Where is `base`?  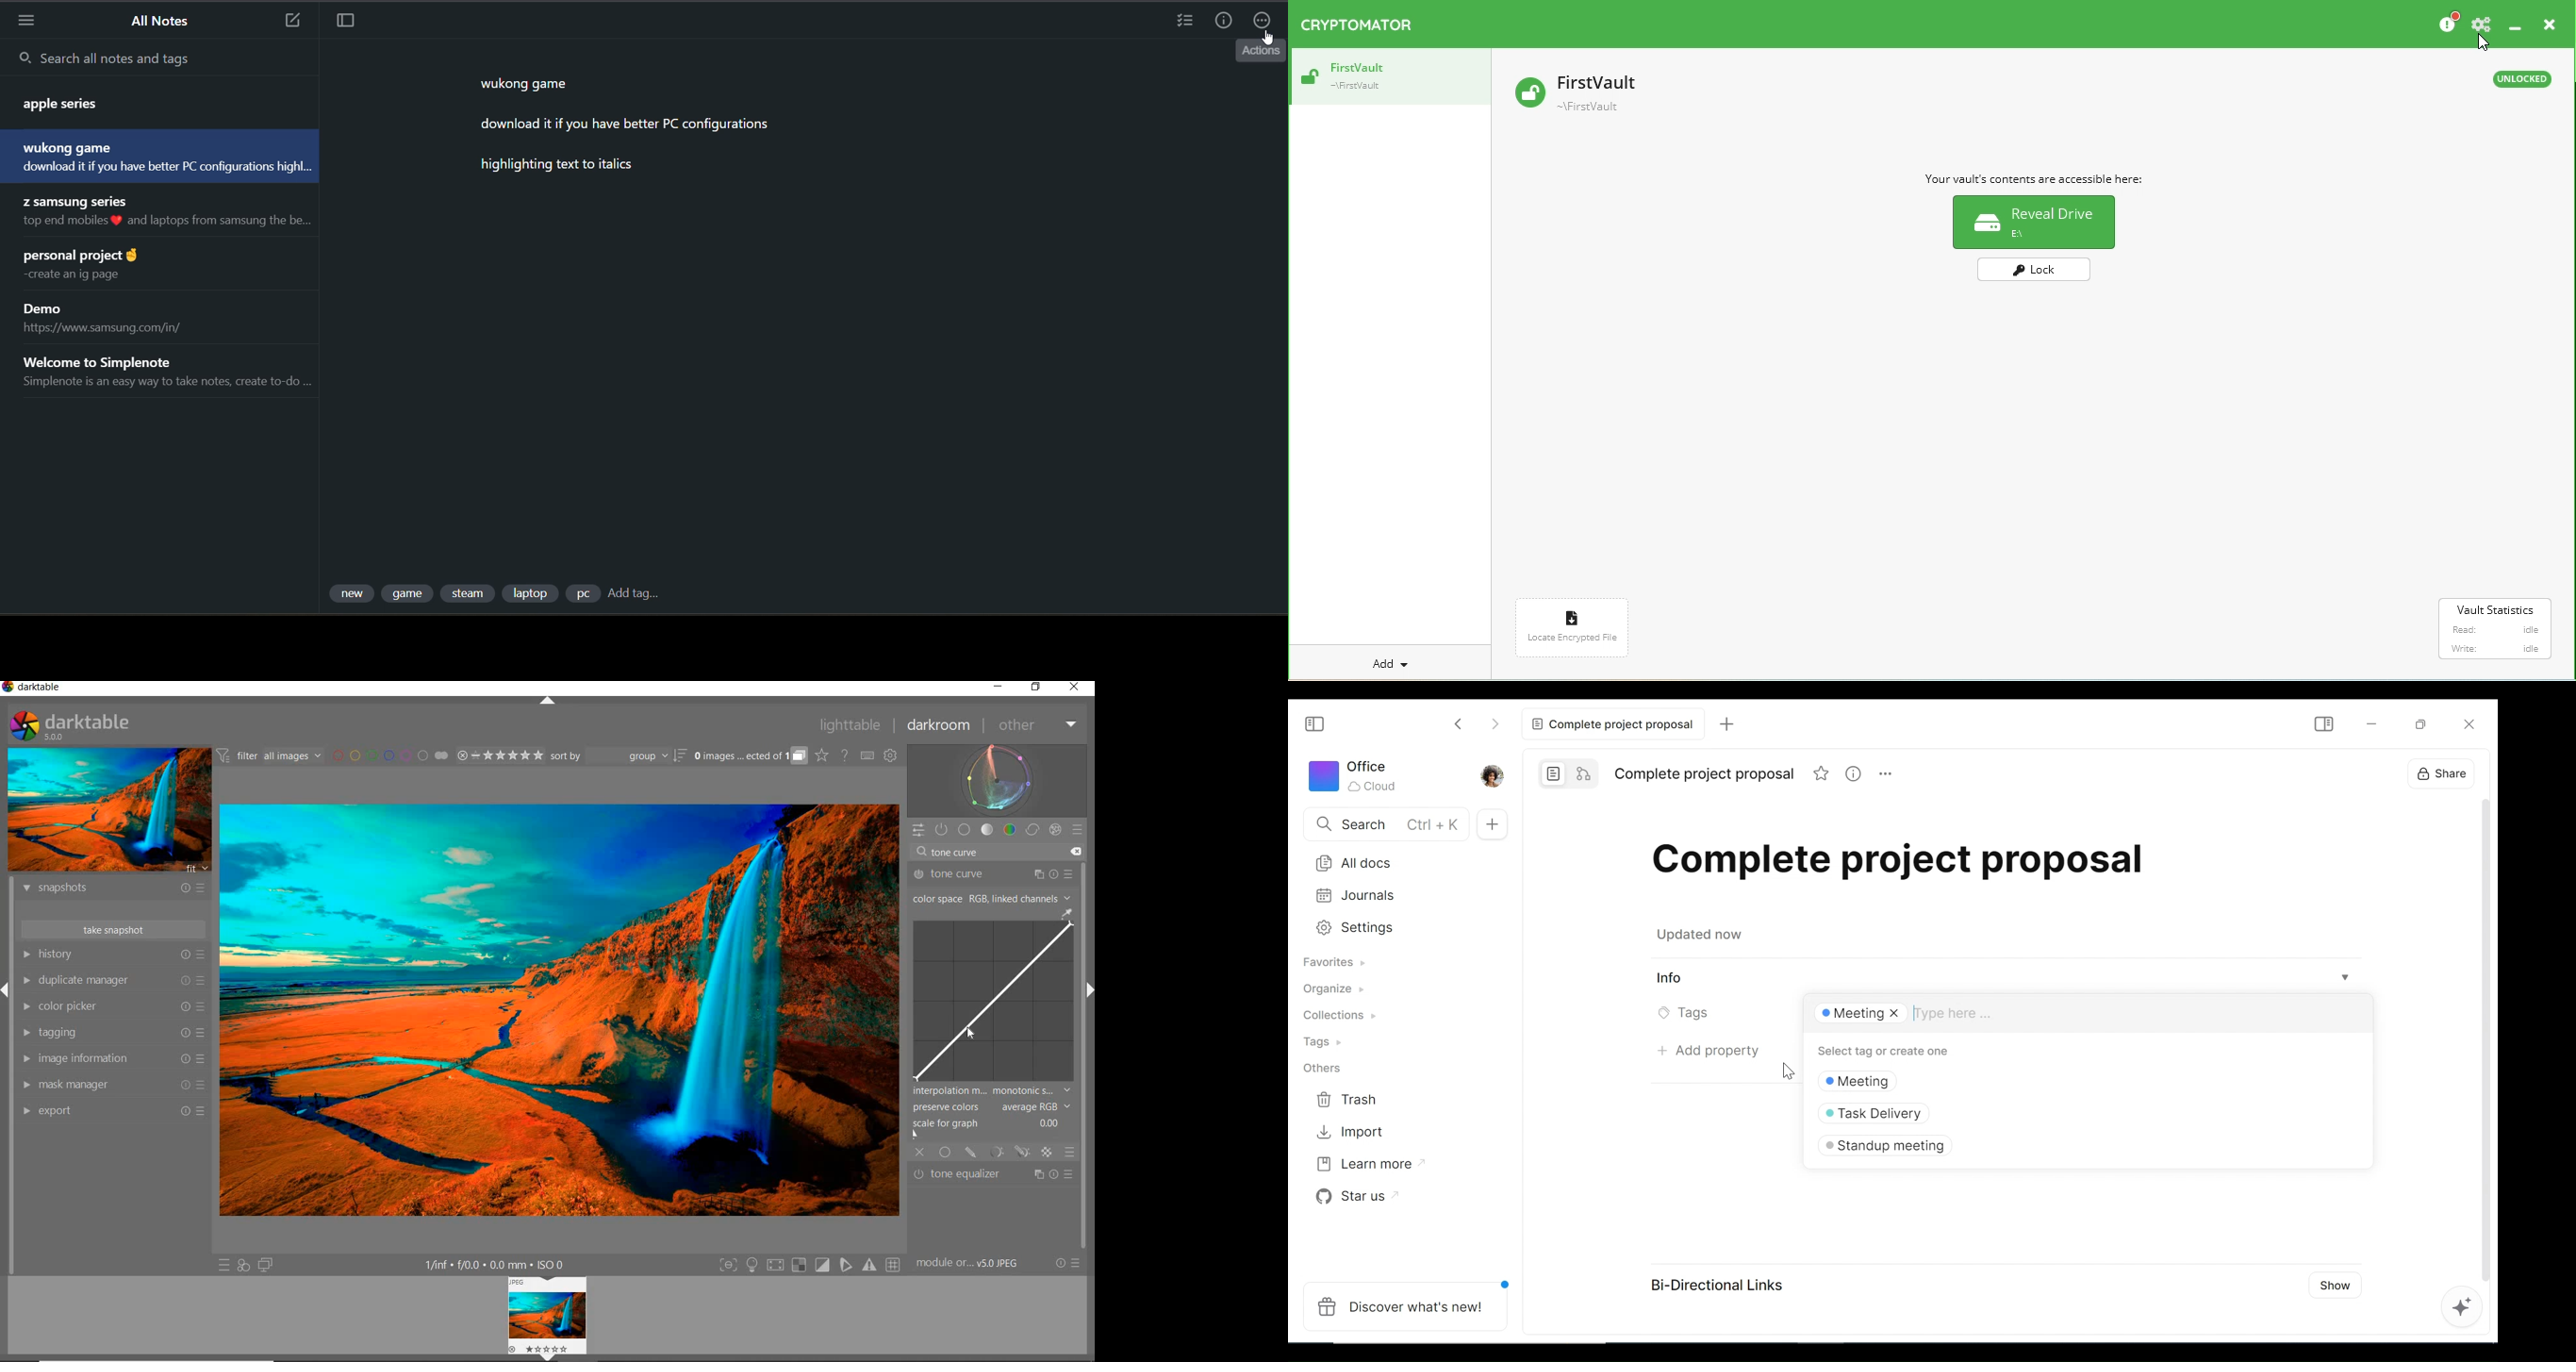
base is located at coordinates (966, 829).